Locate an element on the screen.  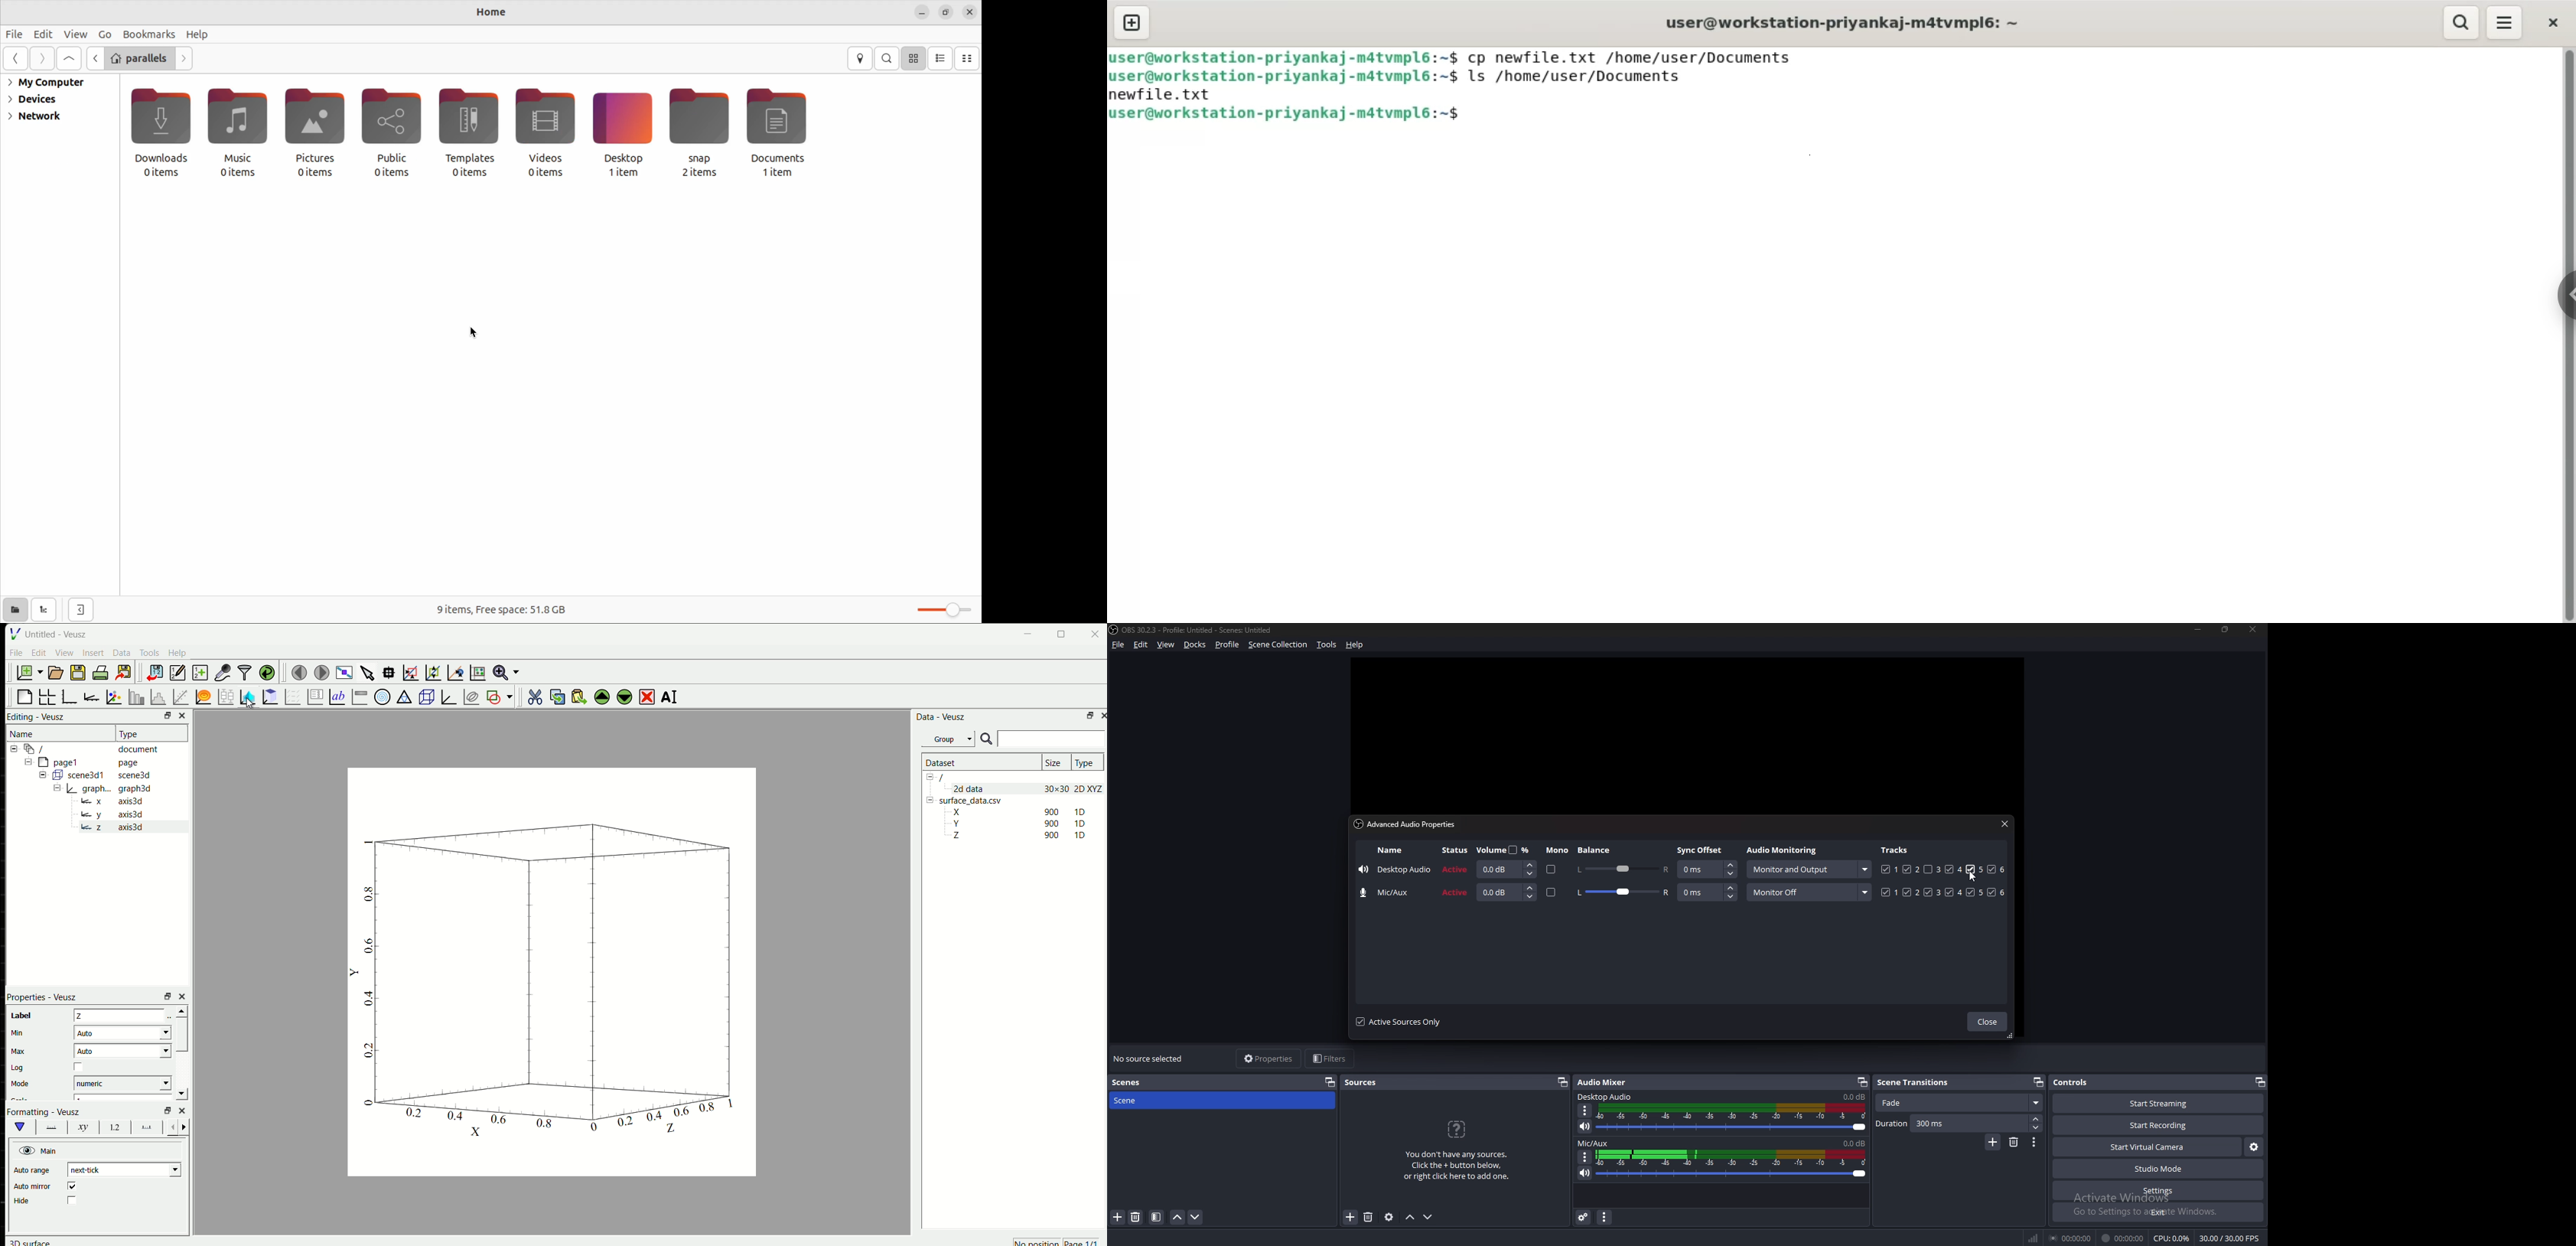
add scene is located at coordinates (1118, 1218).